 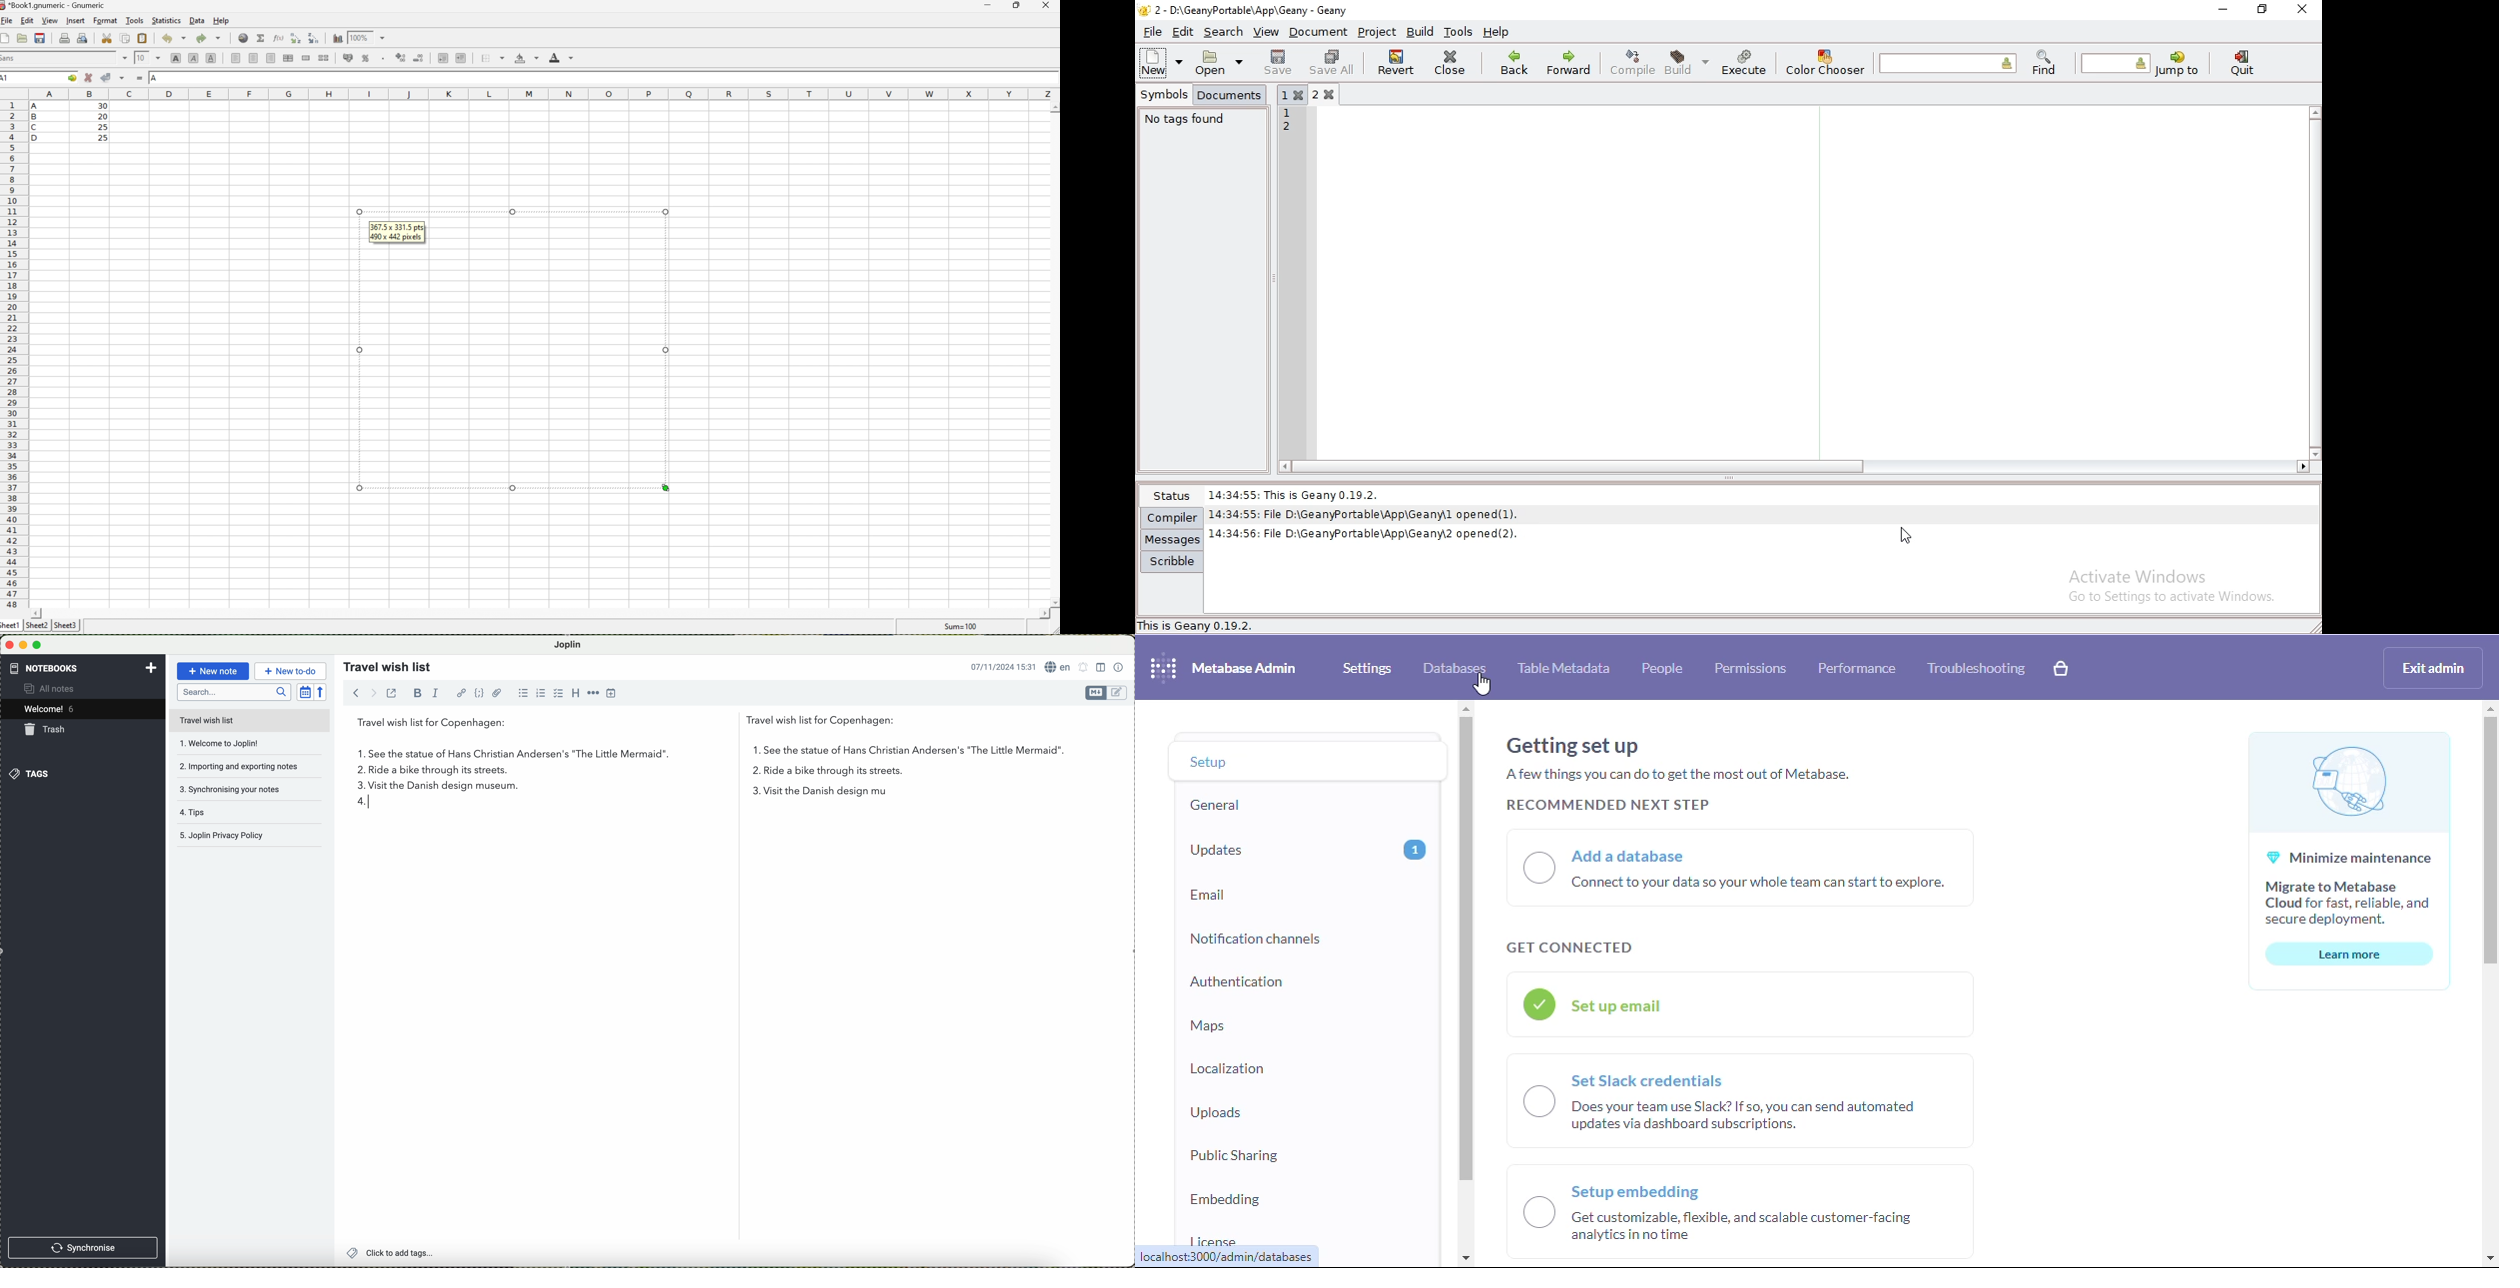 I want to click on View, so click(x=50, y=20).